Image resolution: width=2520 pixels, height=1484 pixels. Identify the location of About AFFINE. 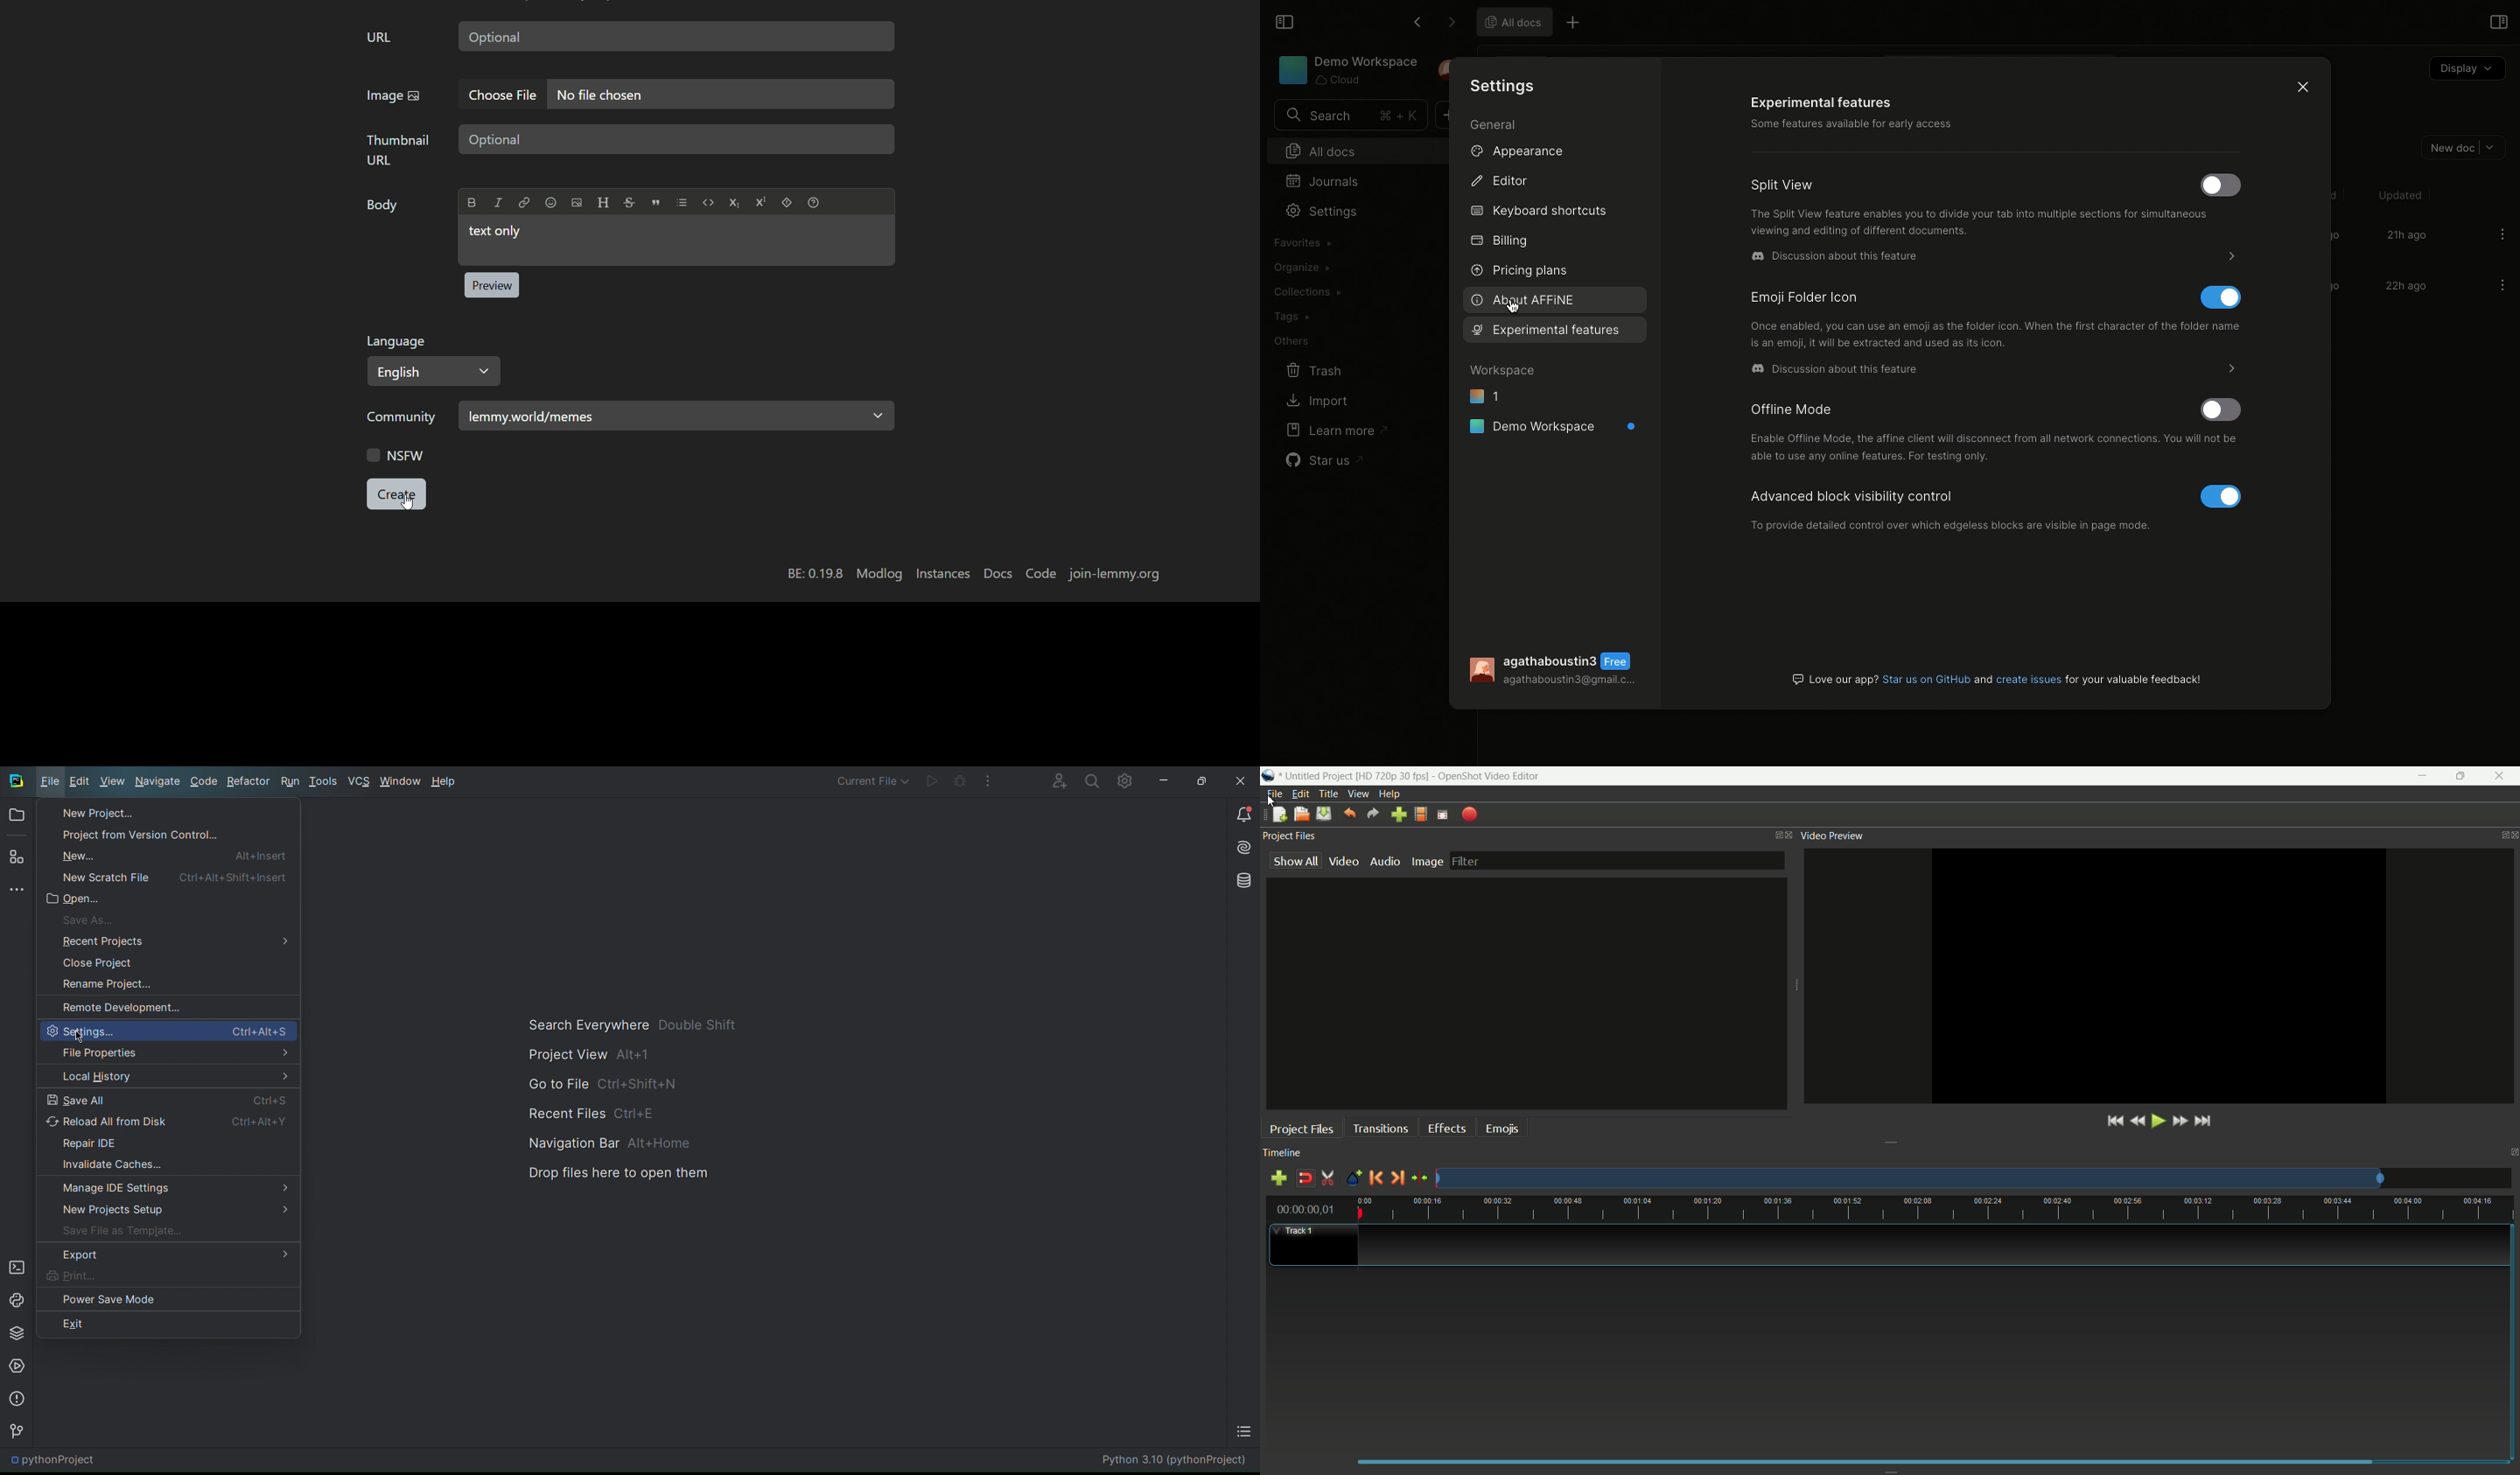
(1524, 300).